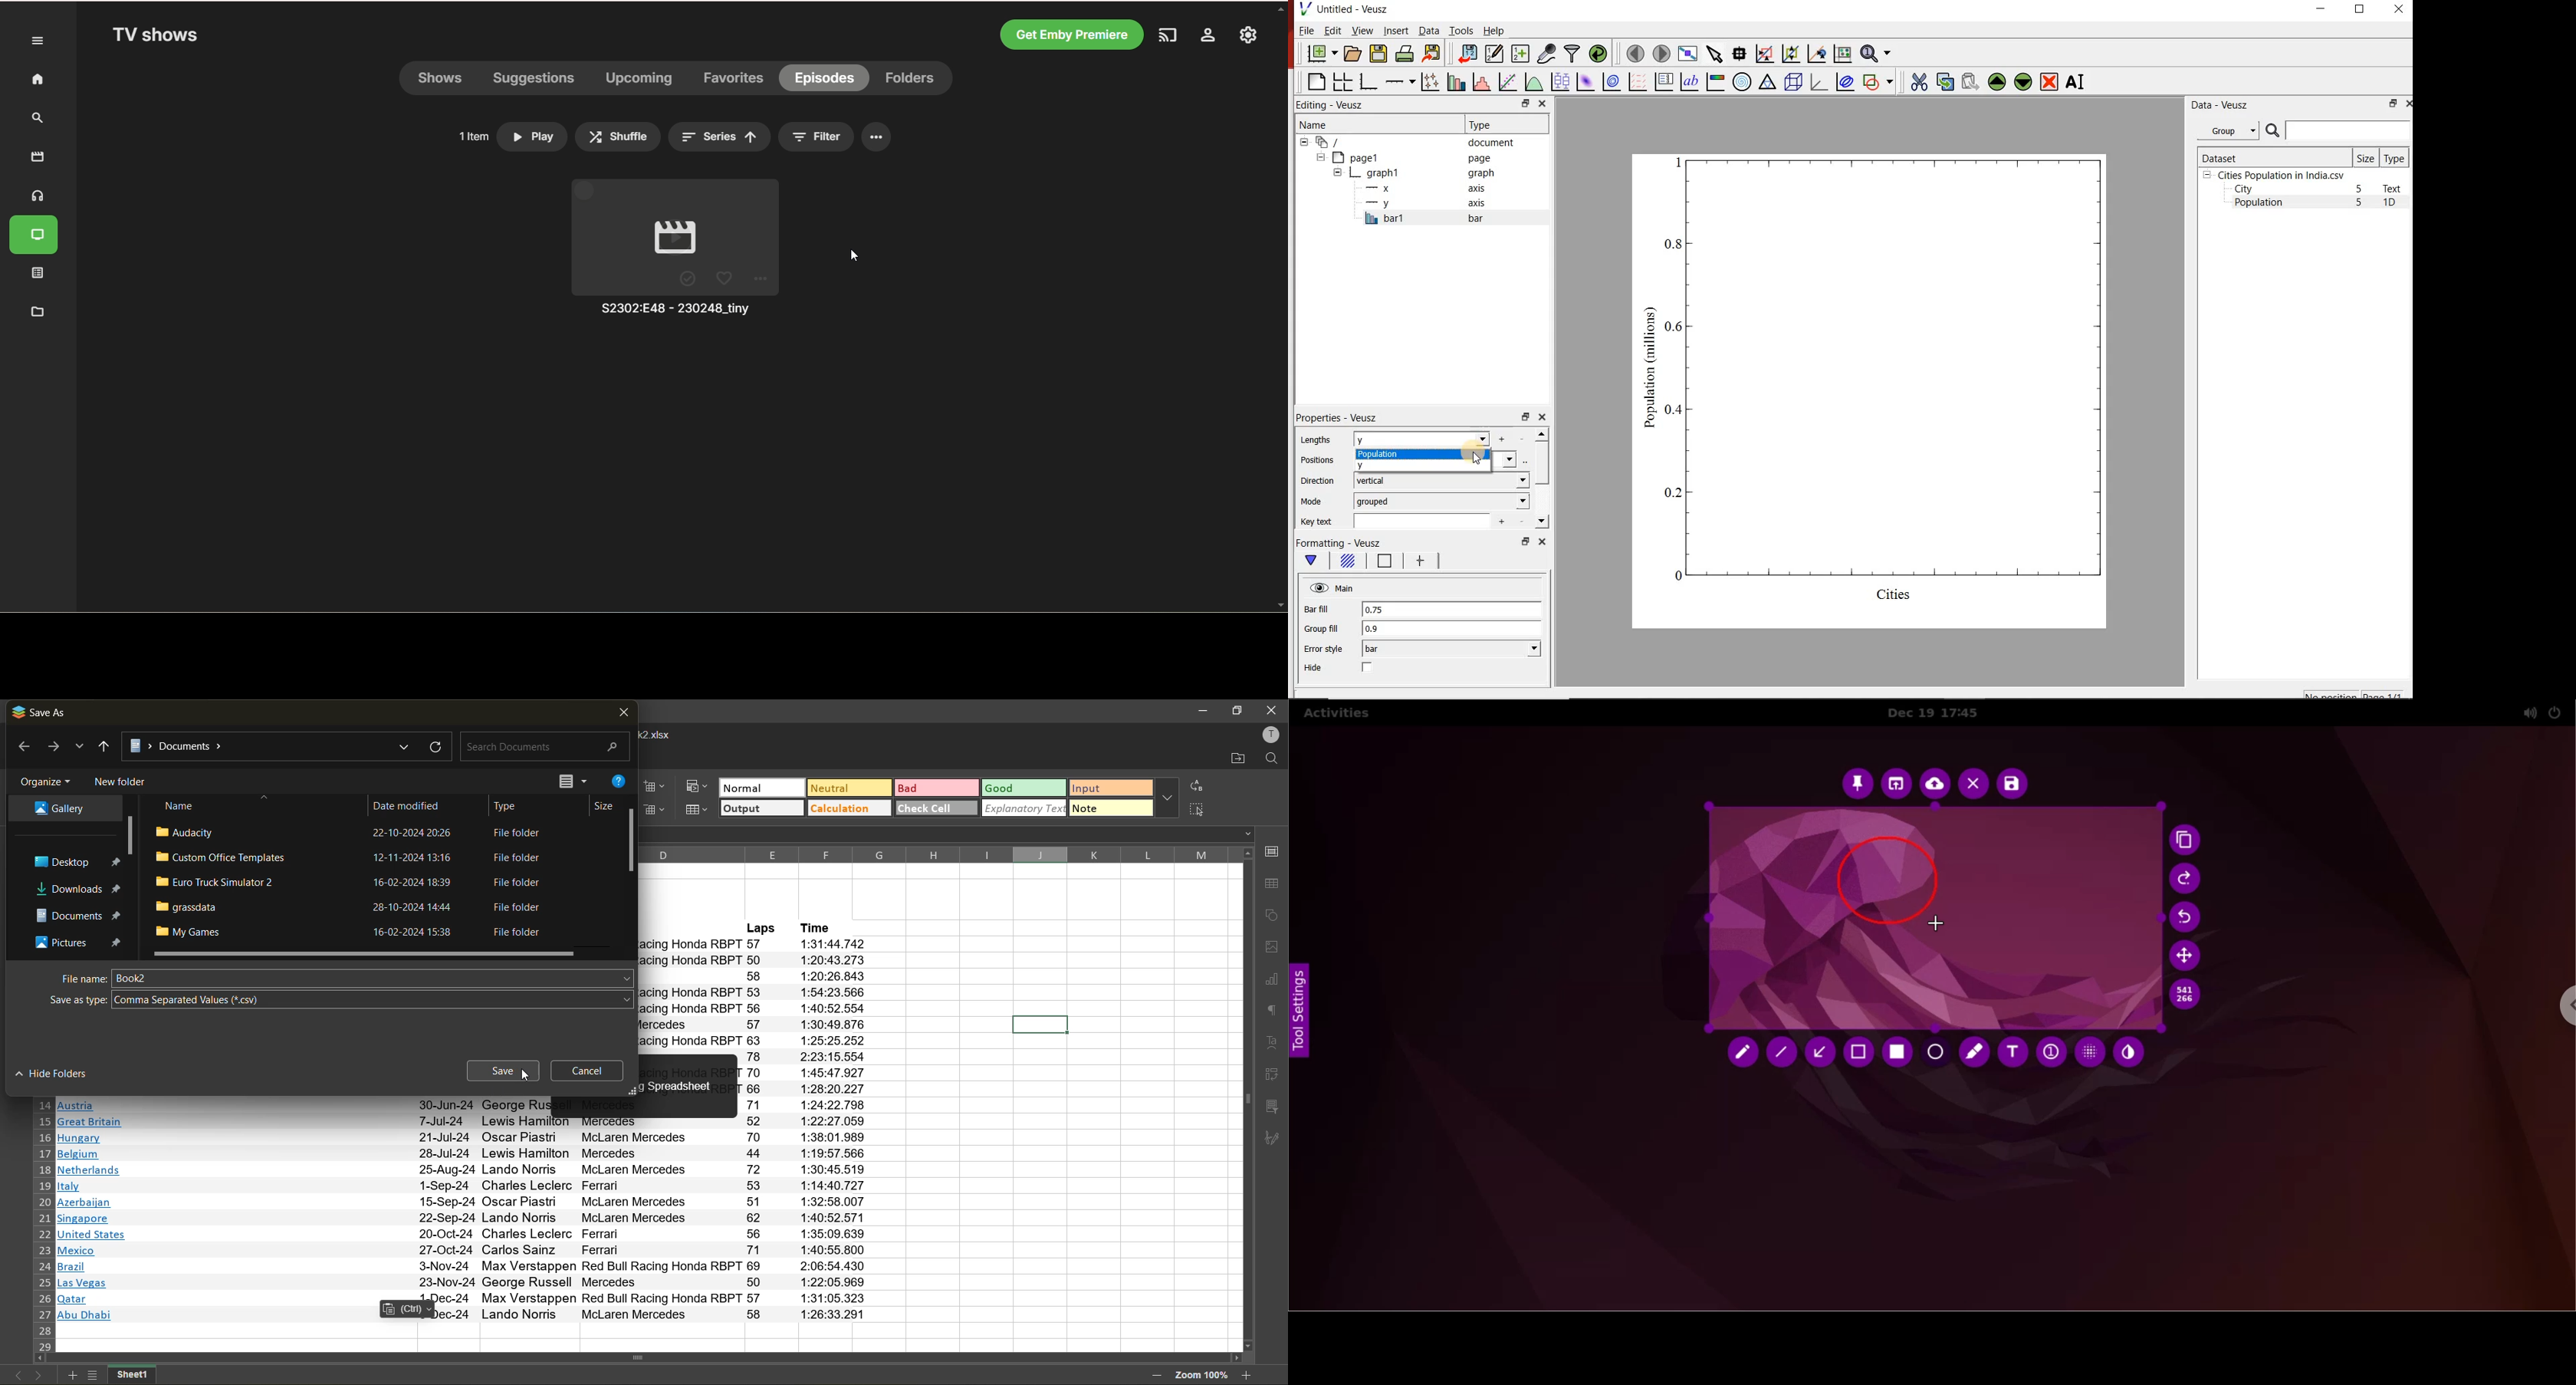 The image size is (2576, 1400). I want to click on City, so click(2244, 189).